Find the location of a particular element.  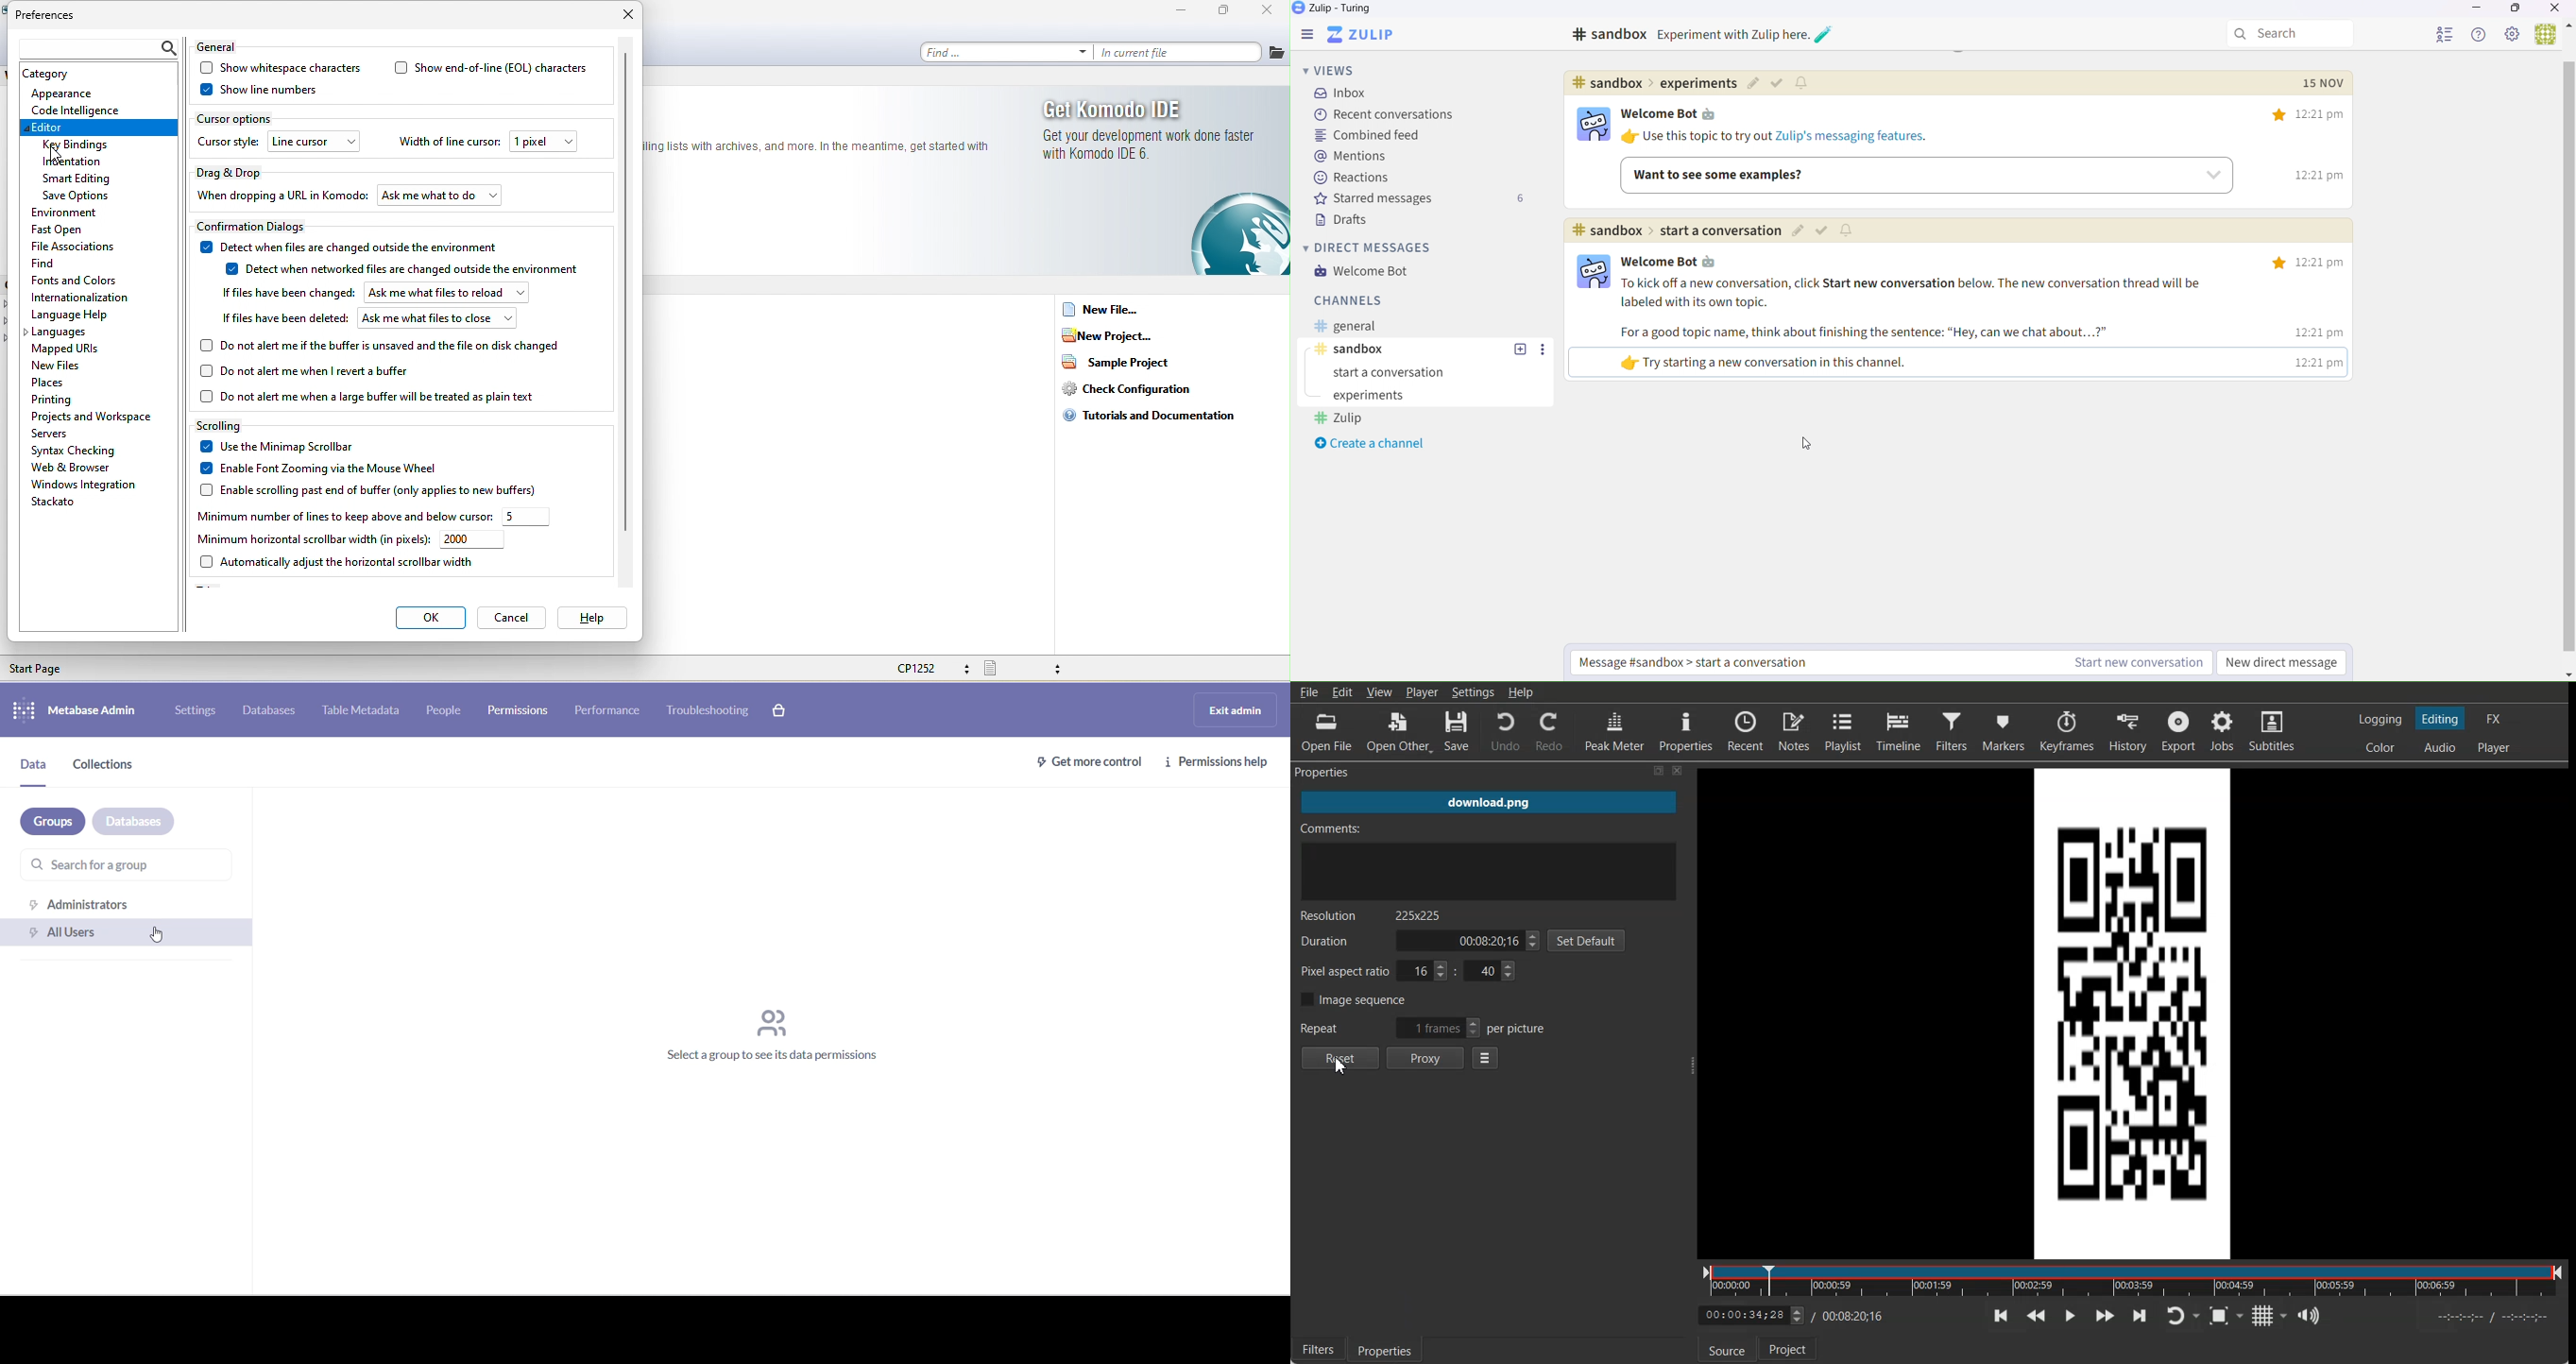

minimize is located at coordinates (1181, 11).